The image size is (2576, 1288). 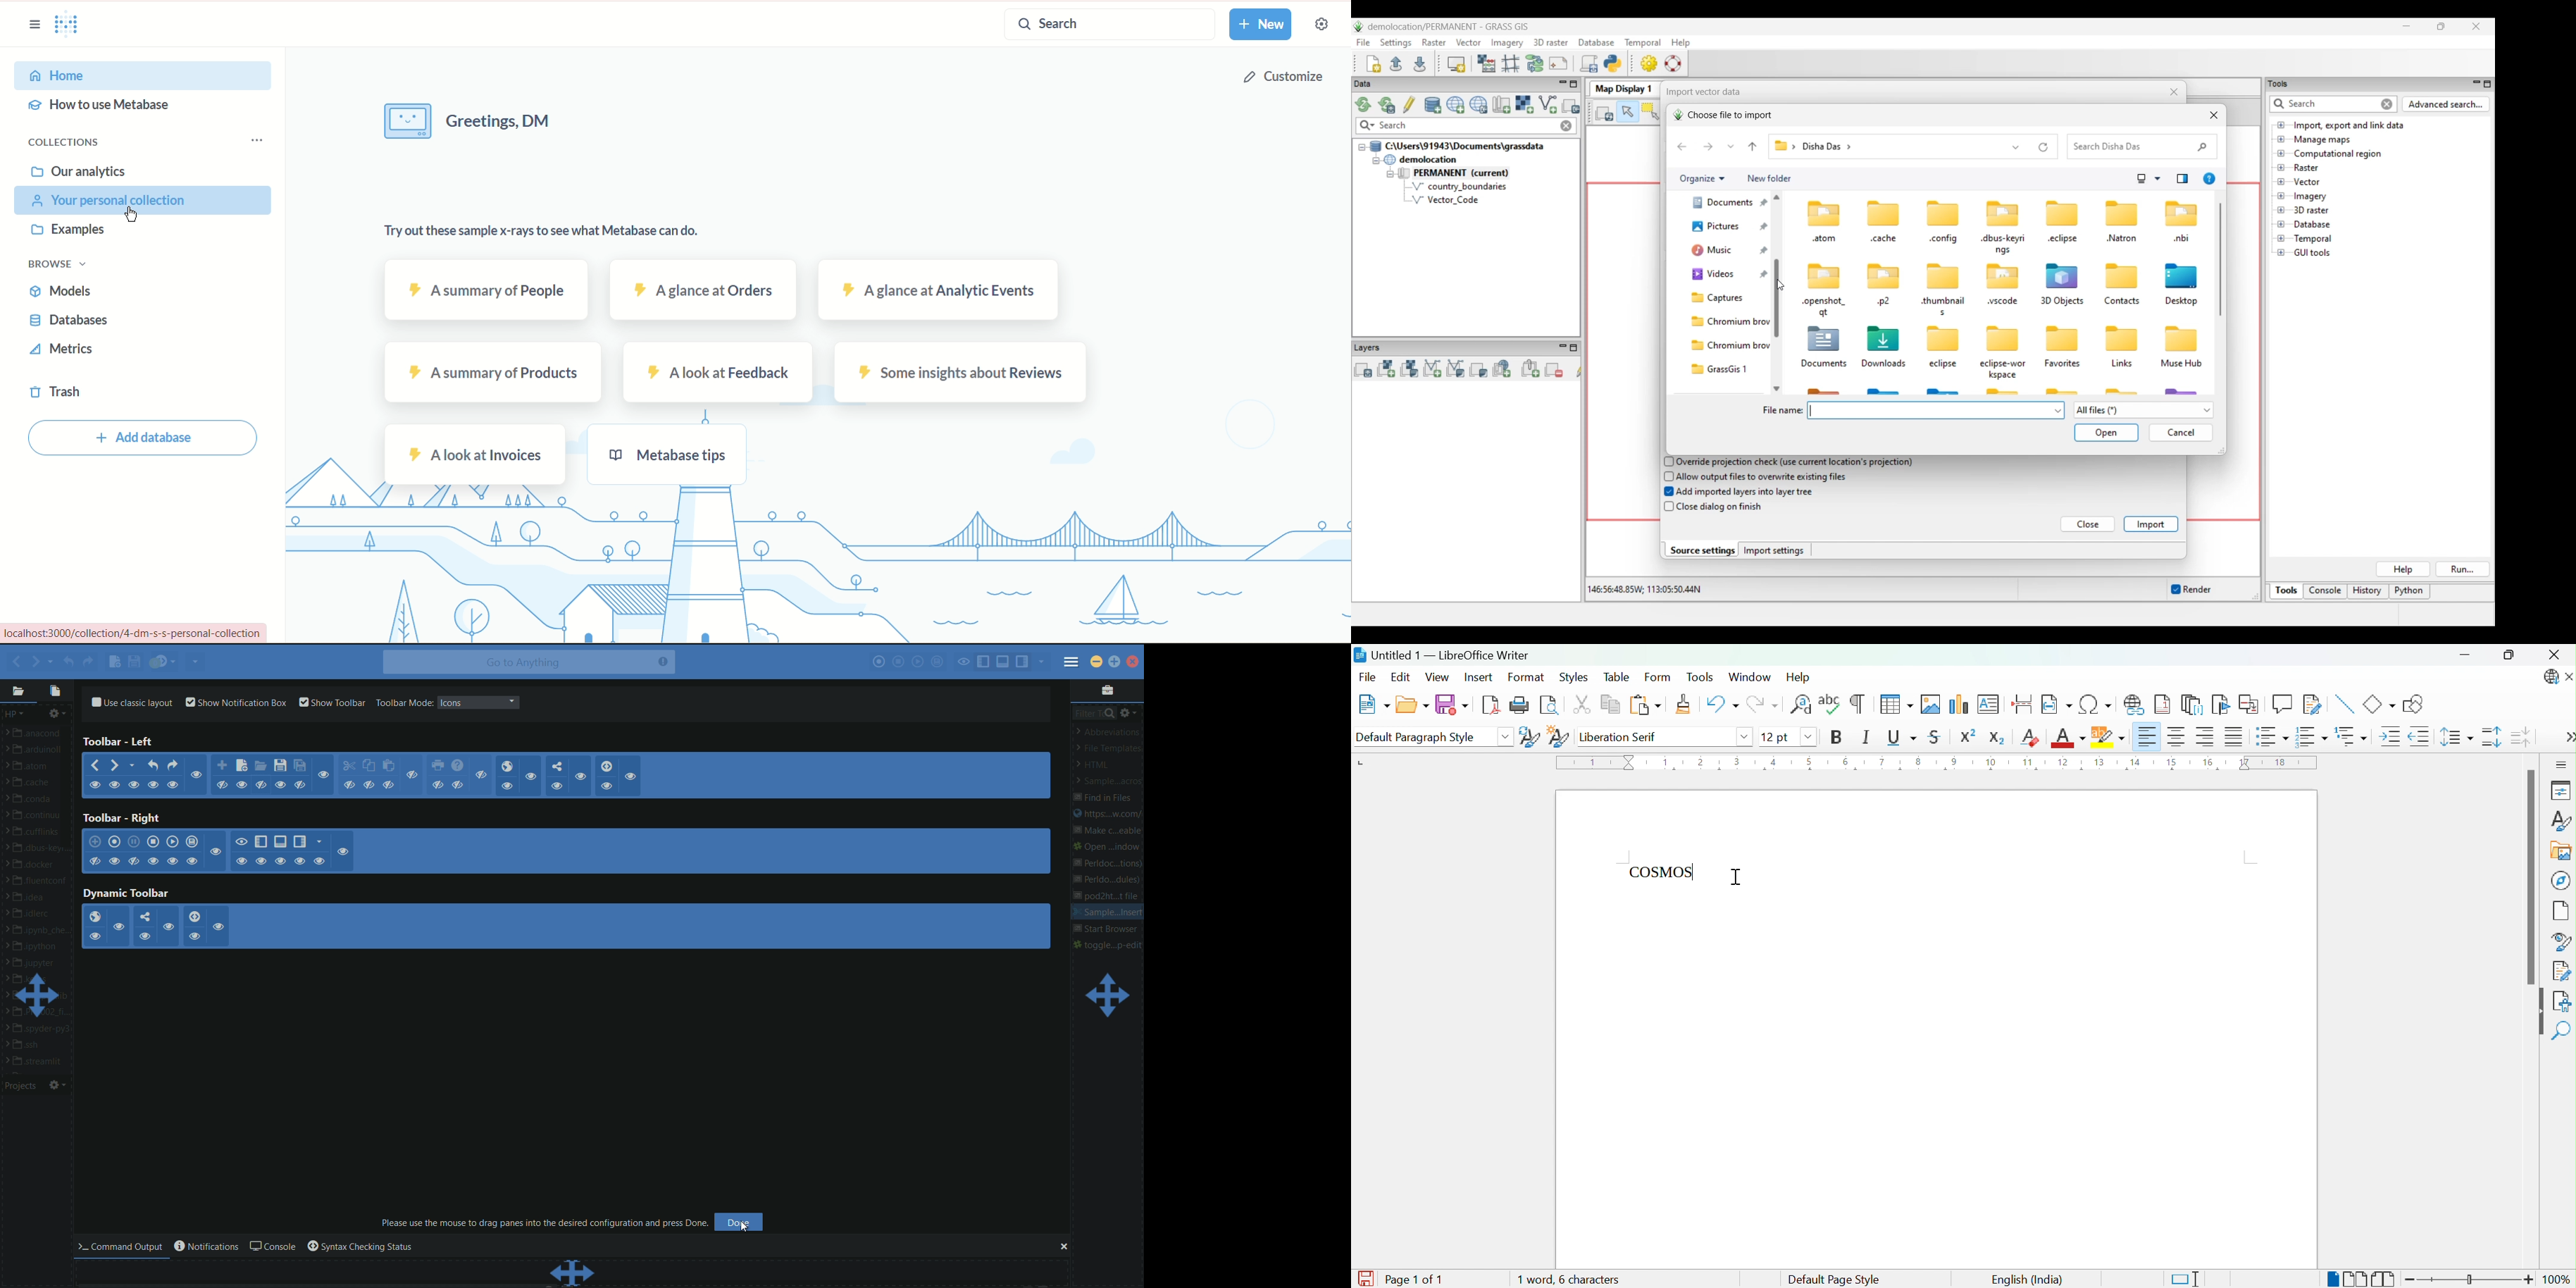 What do you see at coordinates (2529, 877) in the screenshot?
I see `Scroll Bar` at bounding box center [2529, 877].